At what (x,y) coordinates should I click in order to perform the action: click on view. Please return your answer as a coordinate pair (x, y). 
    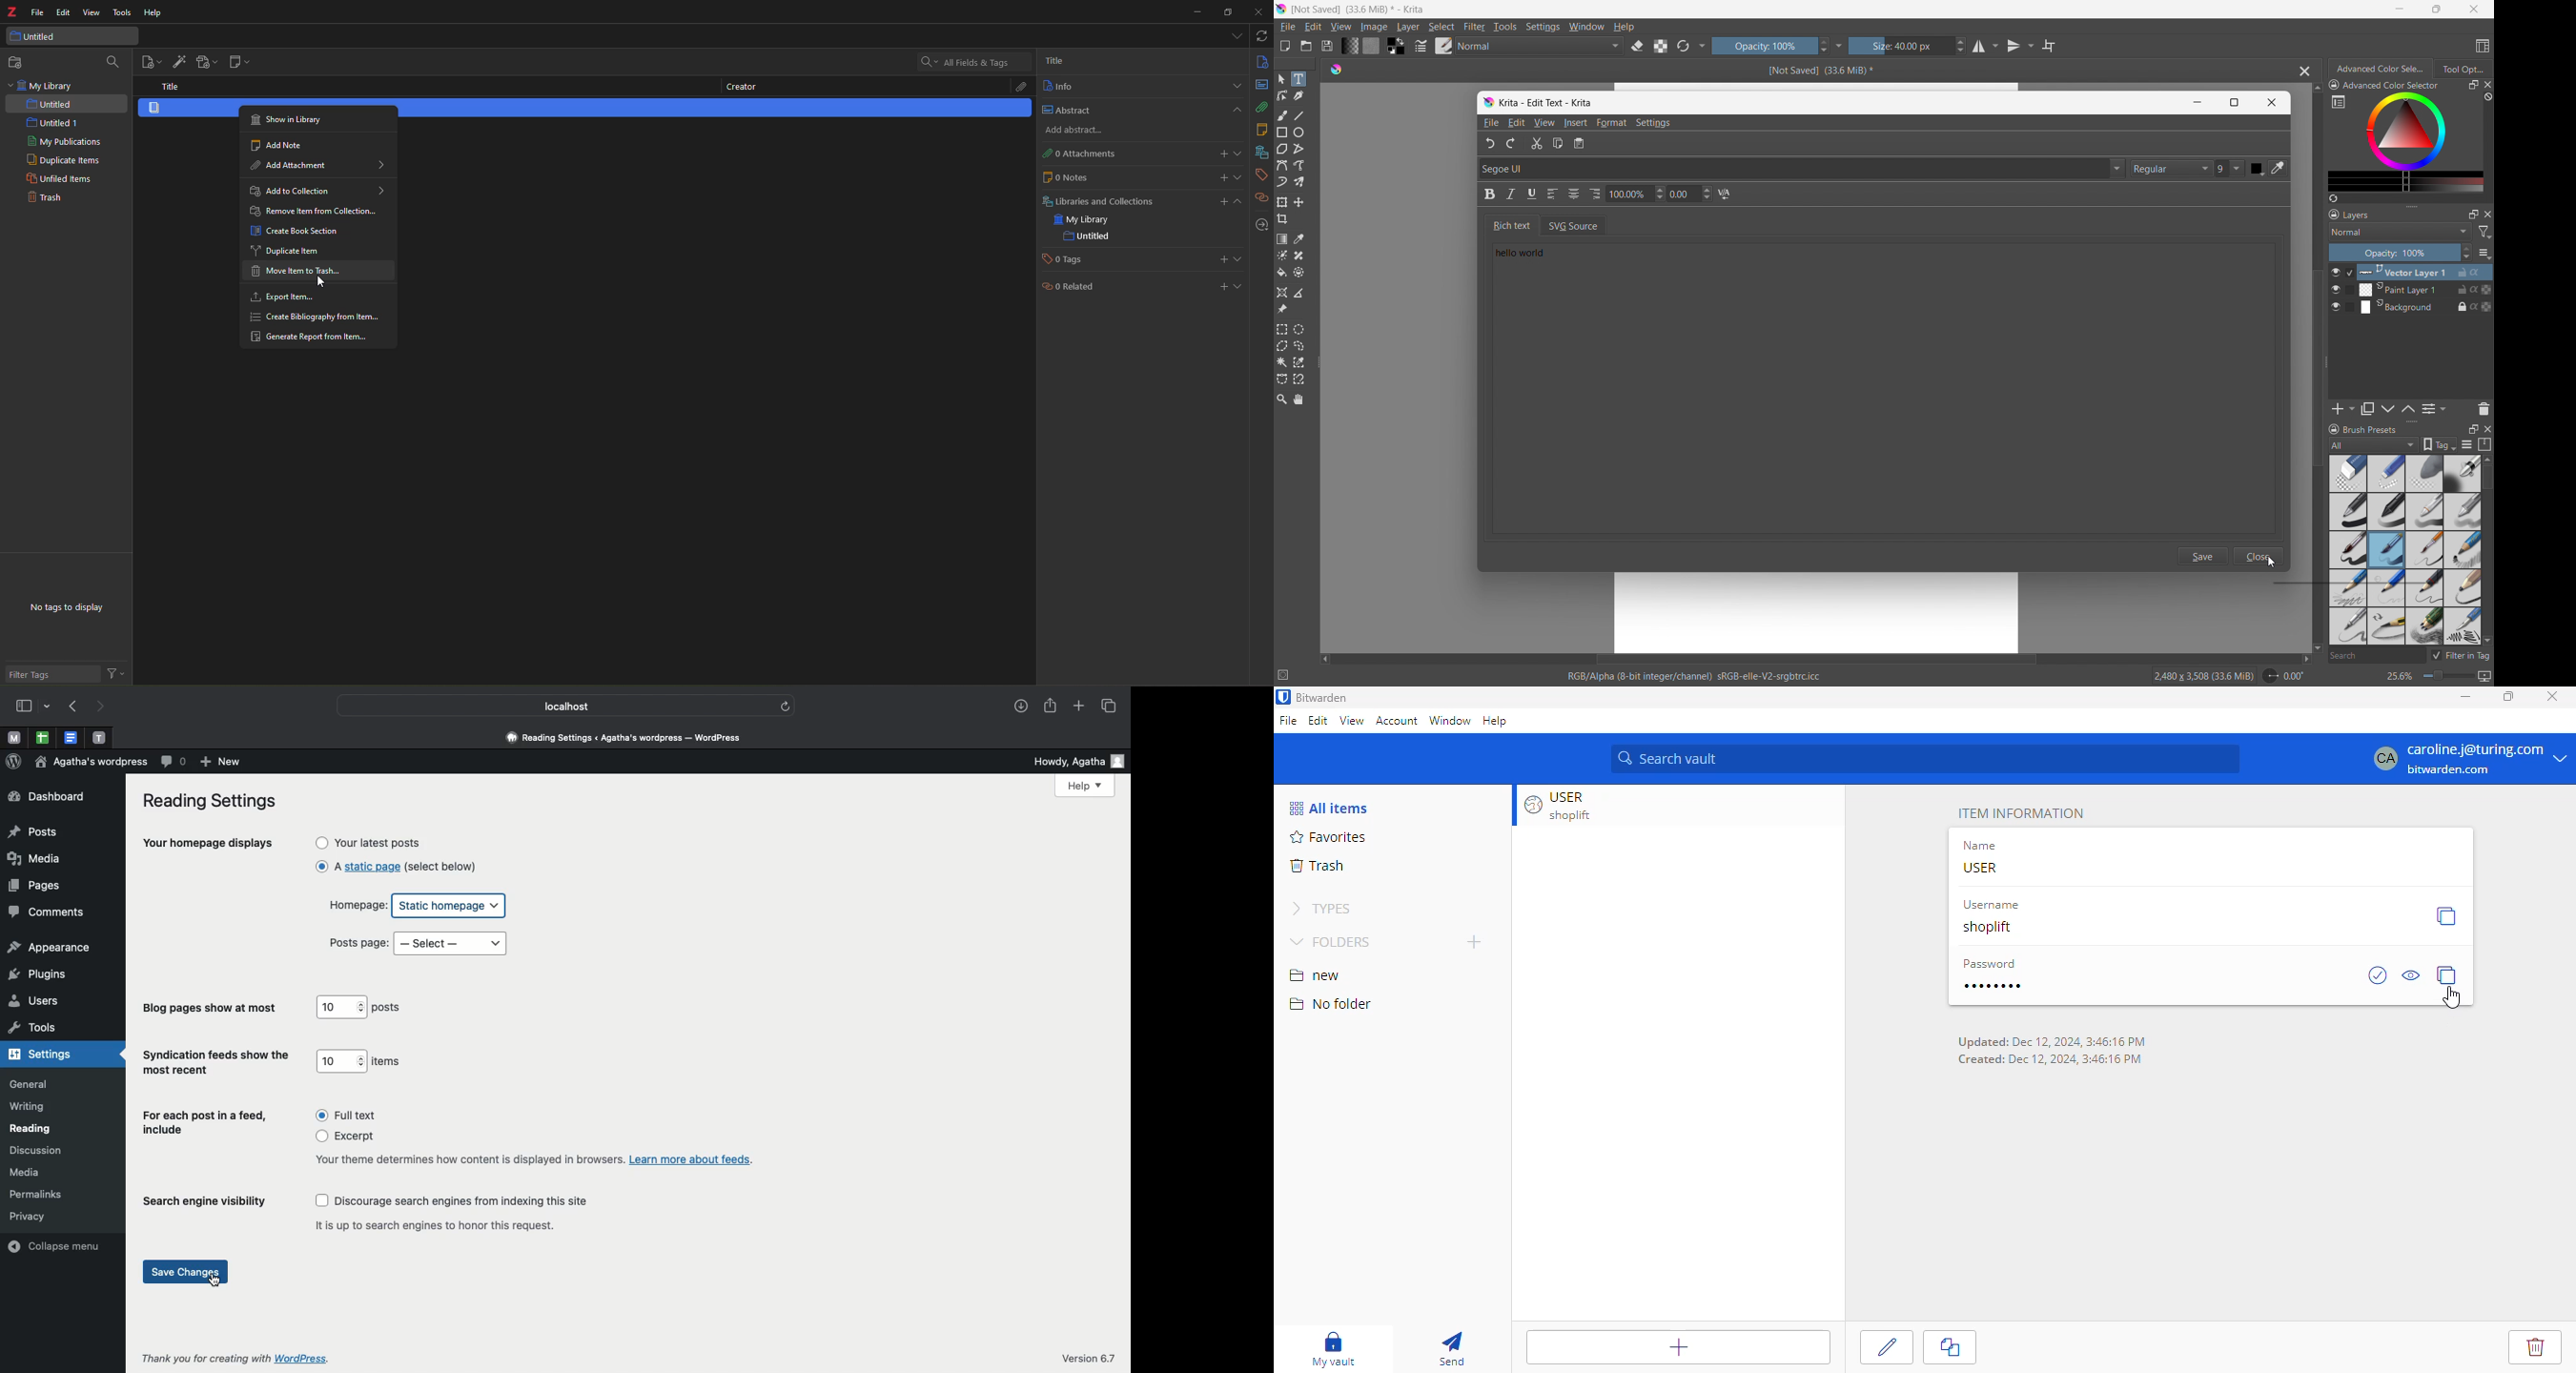
    Looking at the image, I should click on (92, 13).